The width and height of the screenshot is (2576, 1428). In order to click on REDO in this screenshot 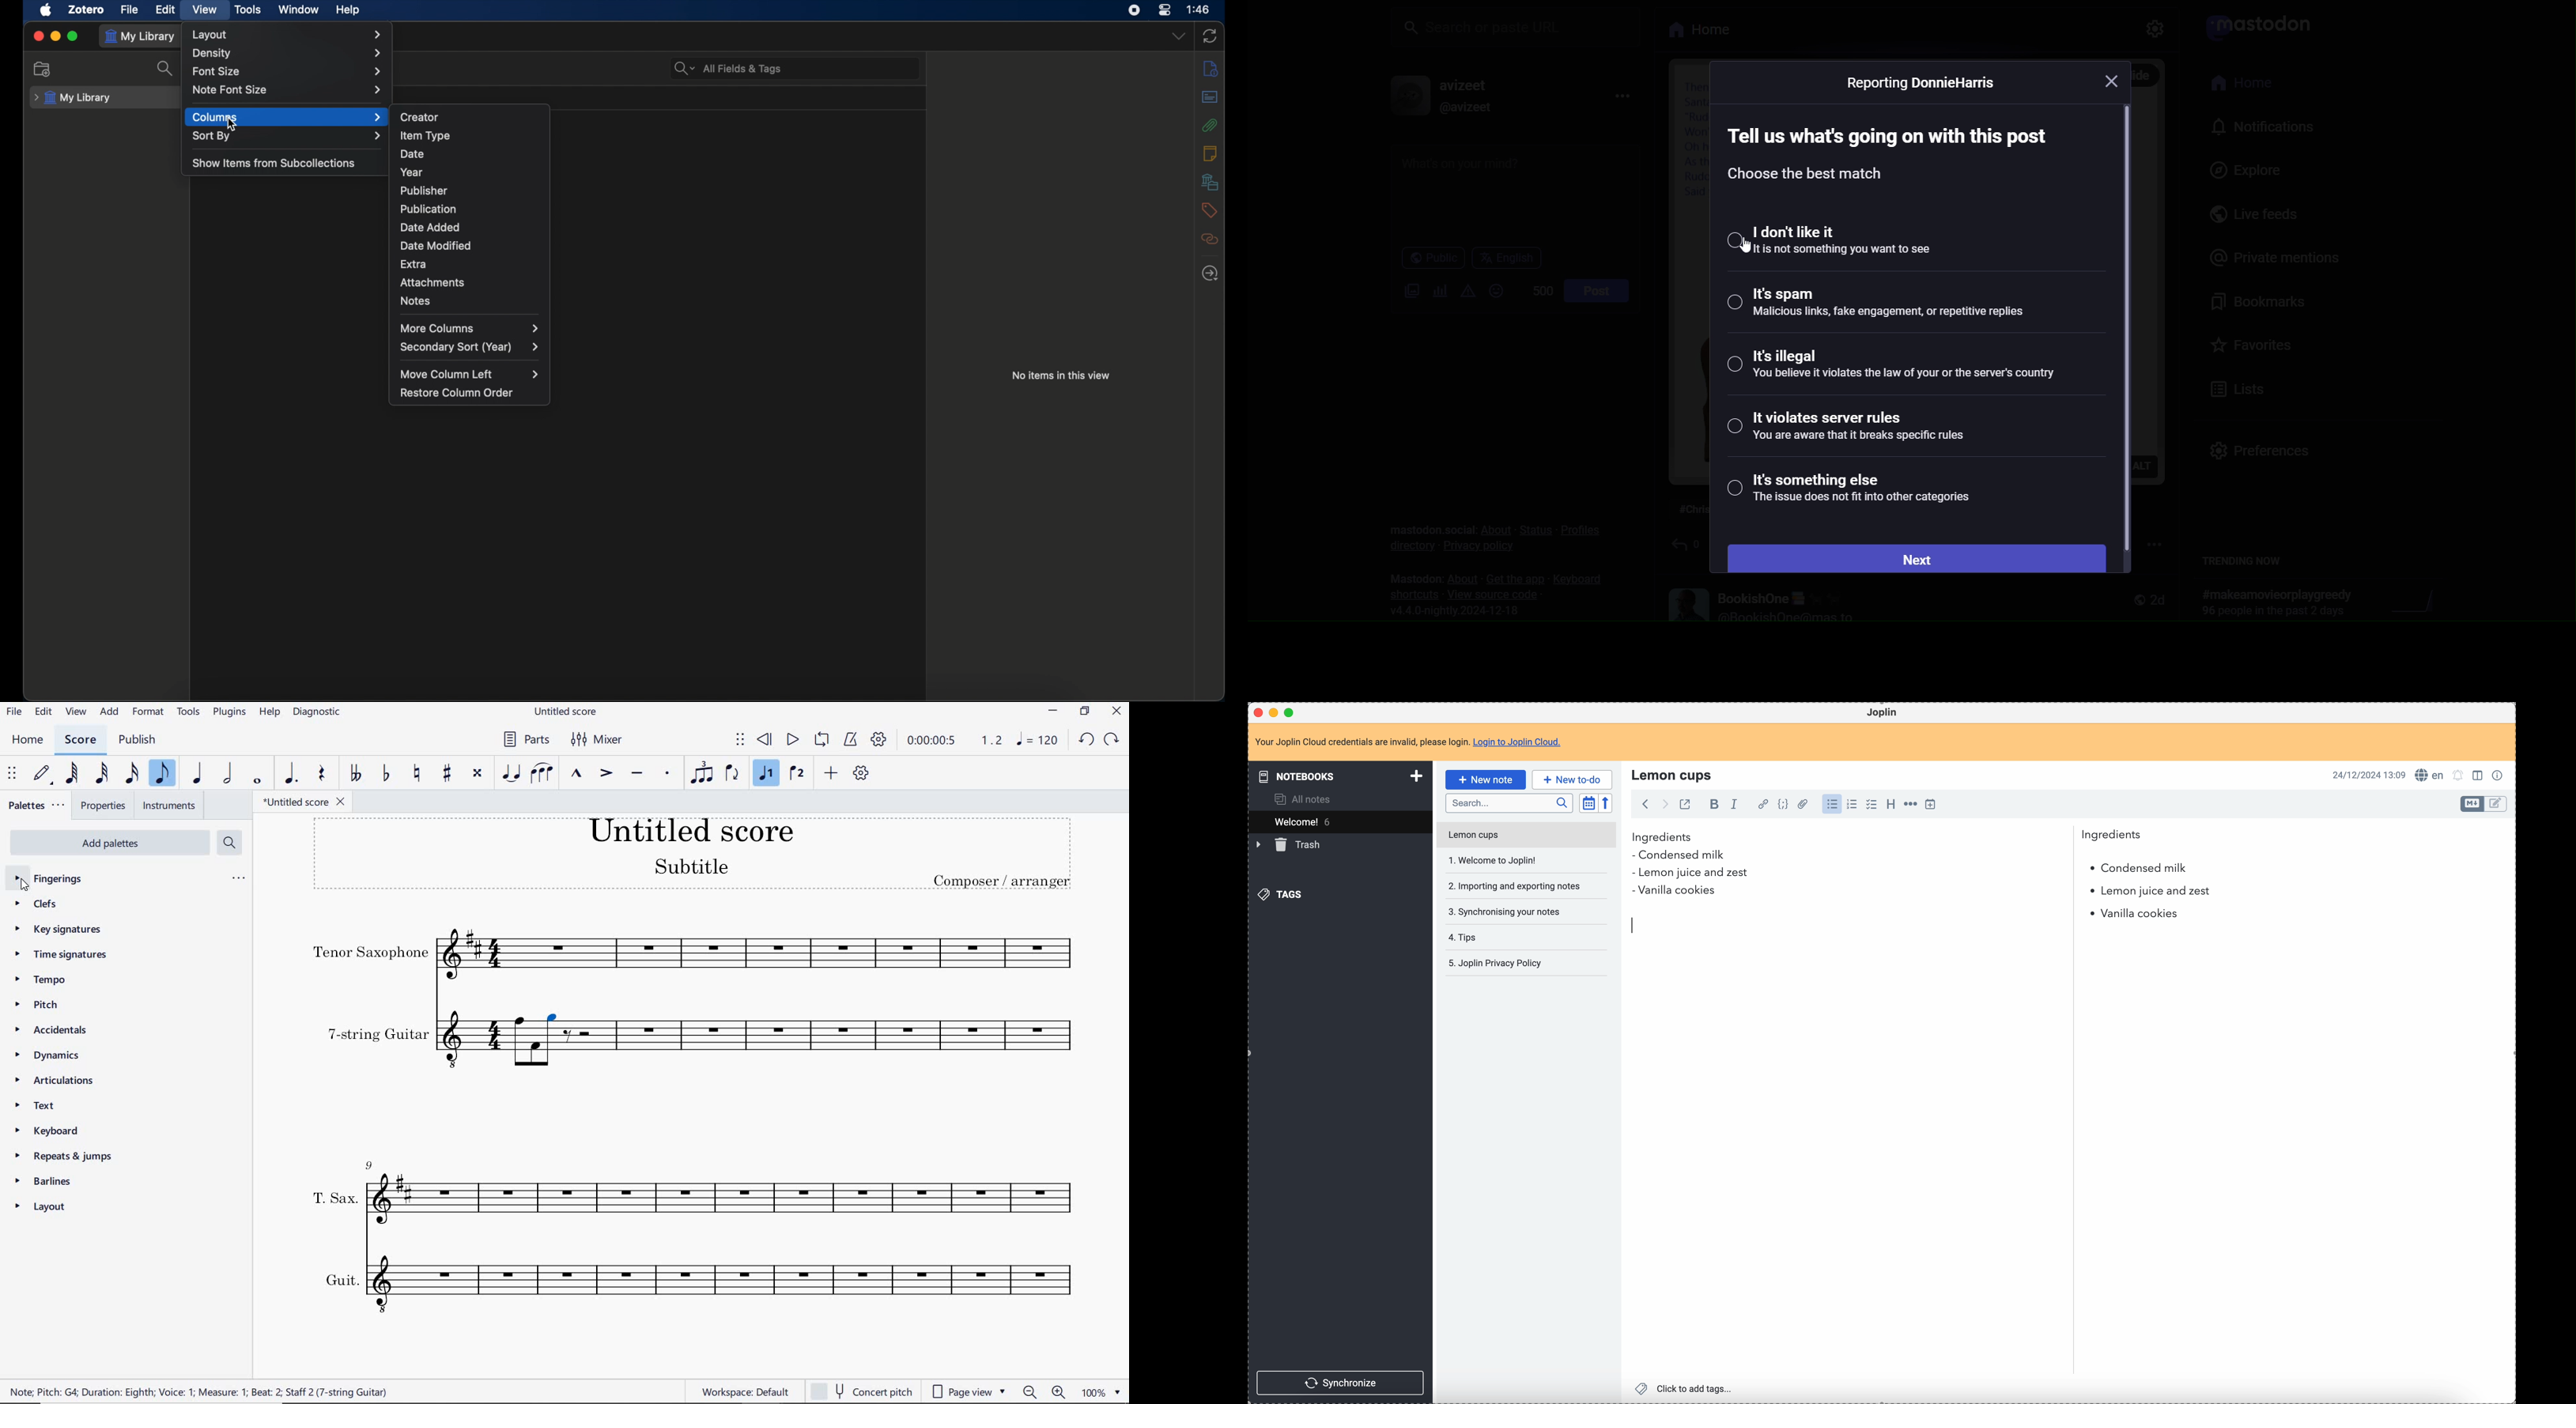, I will do `click(1112, 739)`.